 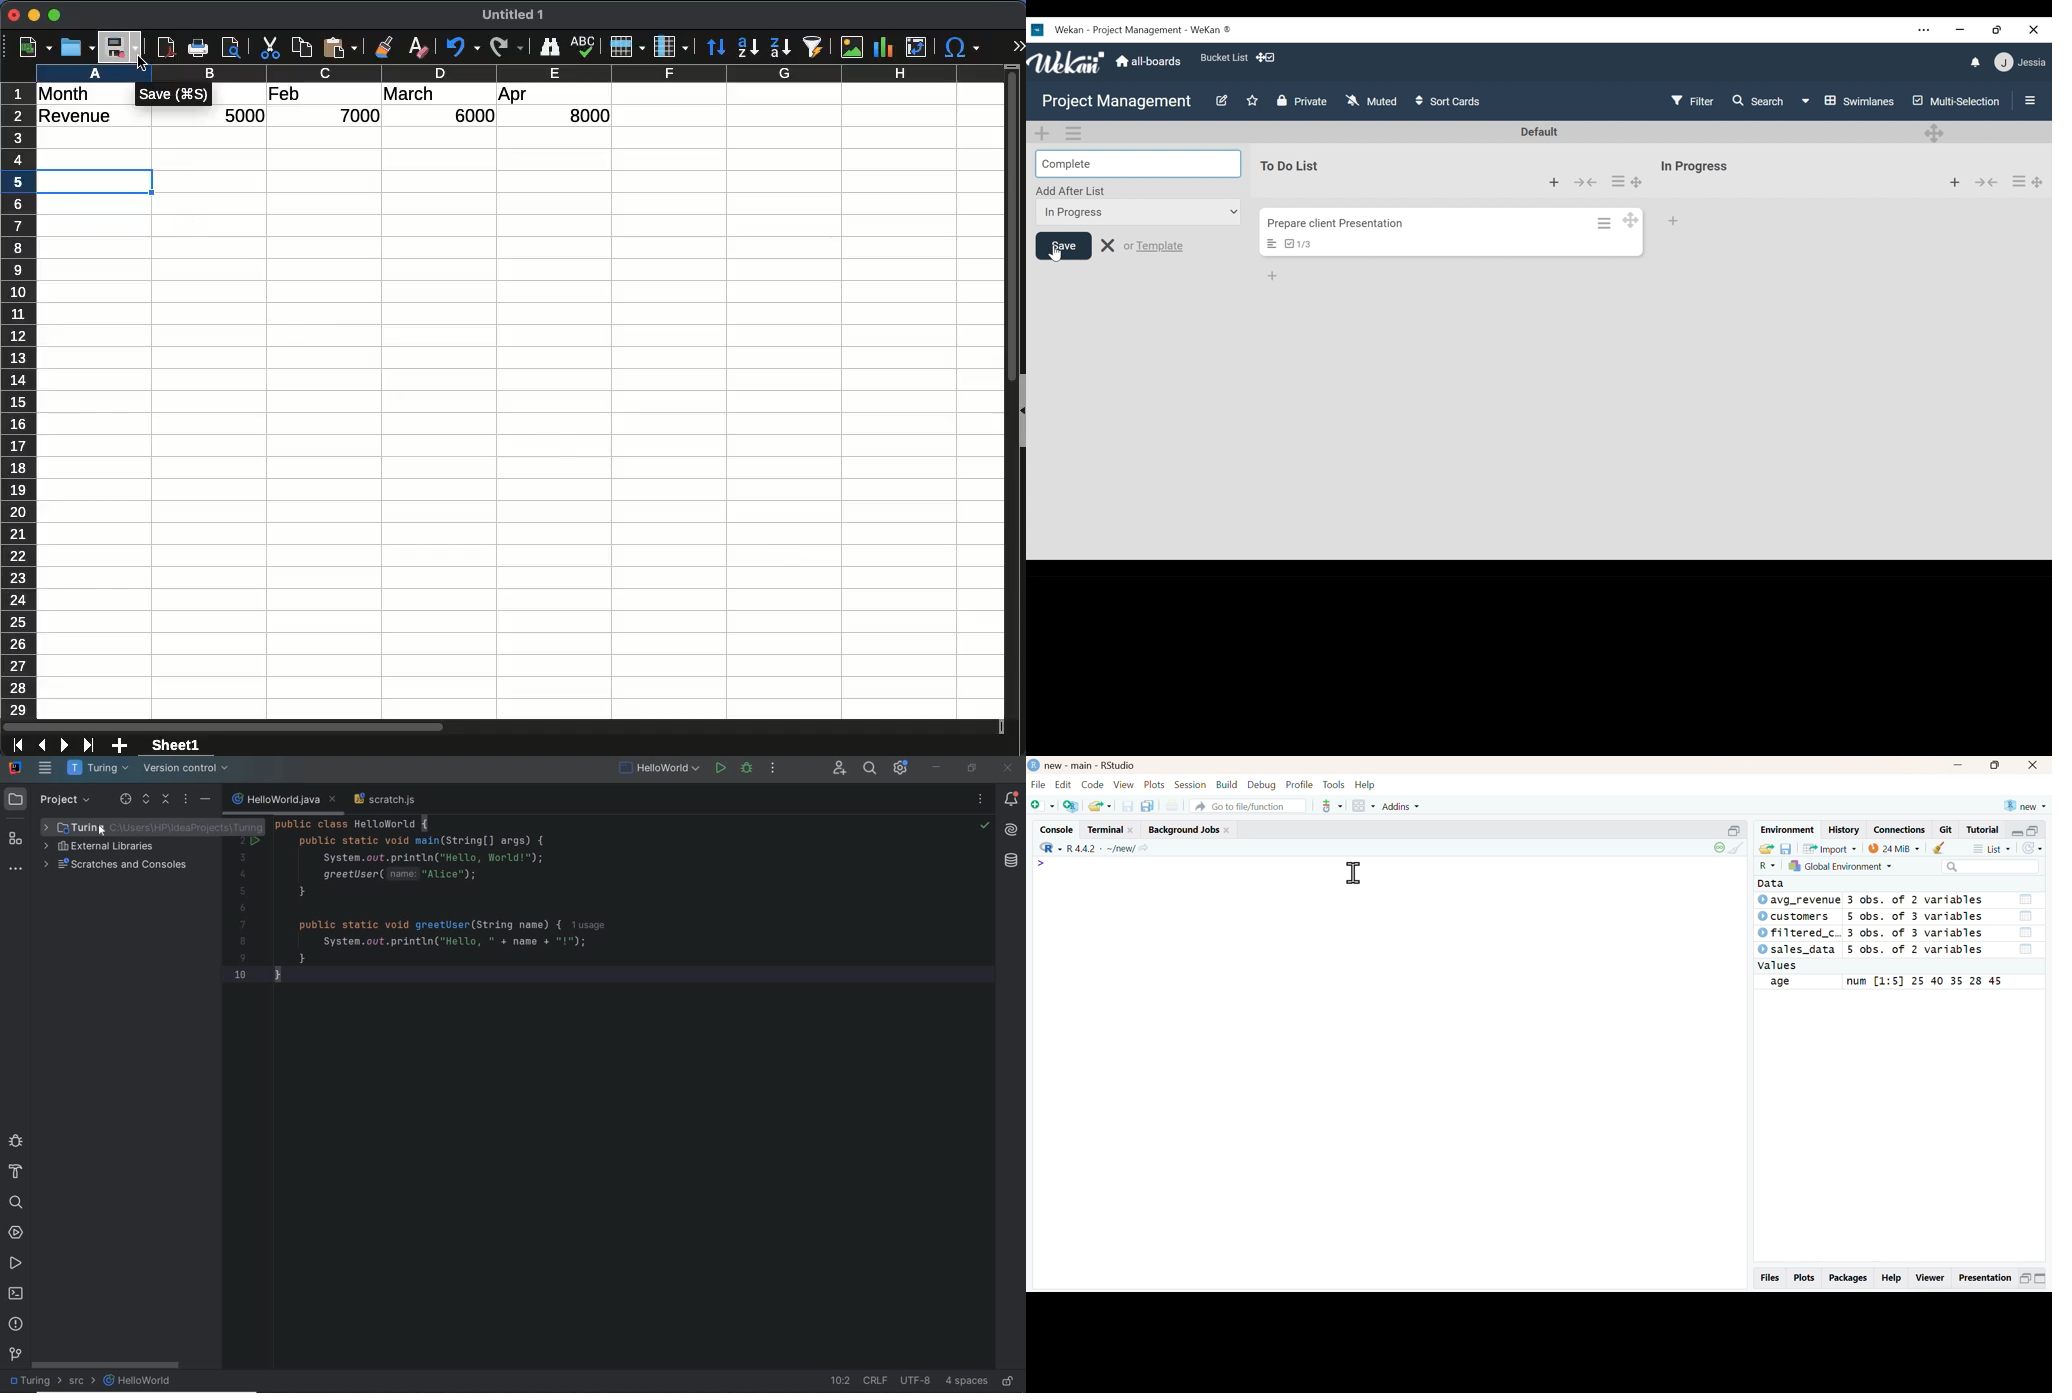 I want to click on Select Language - R, so click(x=1767, y=866).